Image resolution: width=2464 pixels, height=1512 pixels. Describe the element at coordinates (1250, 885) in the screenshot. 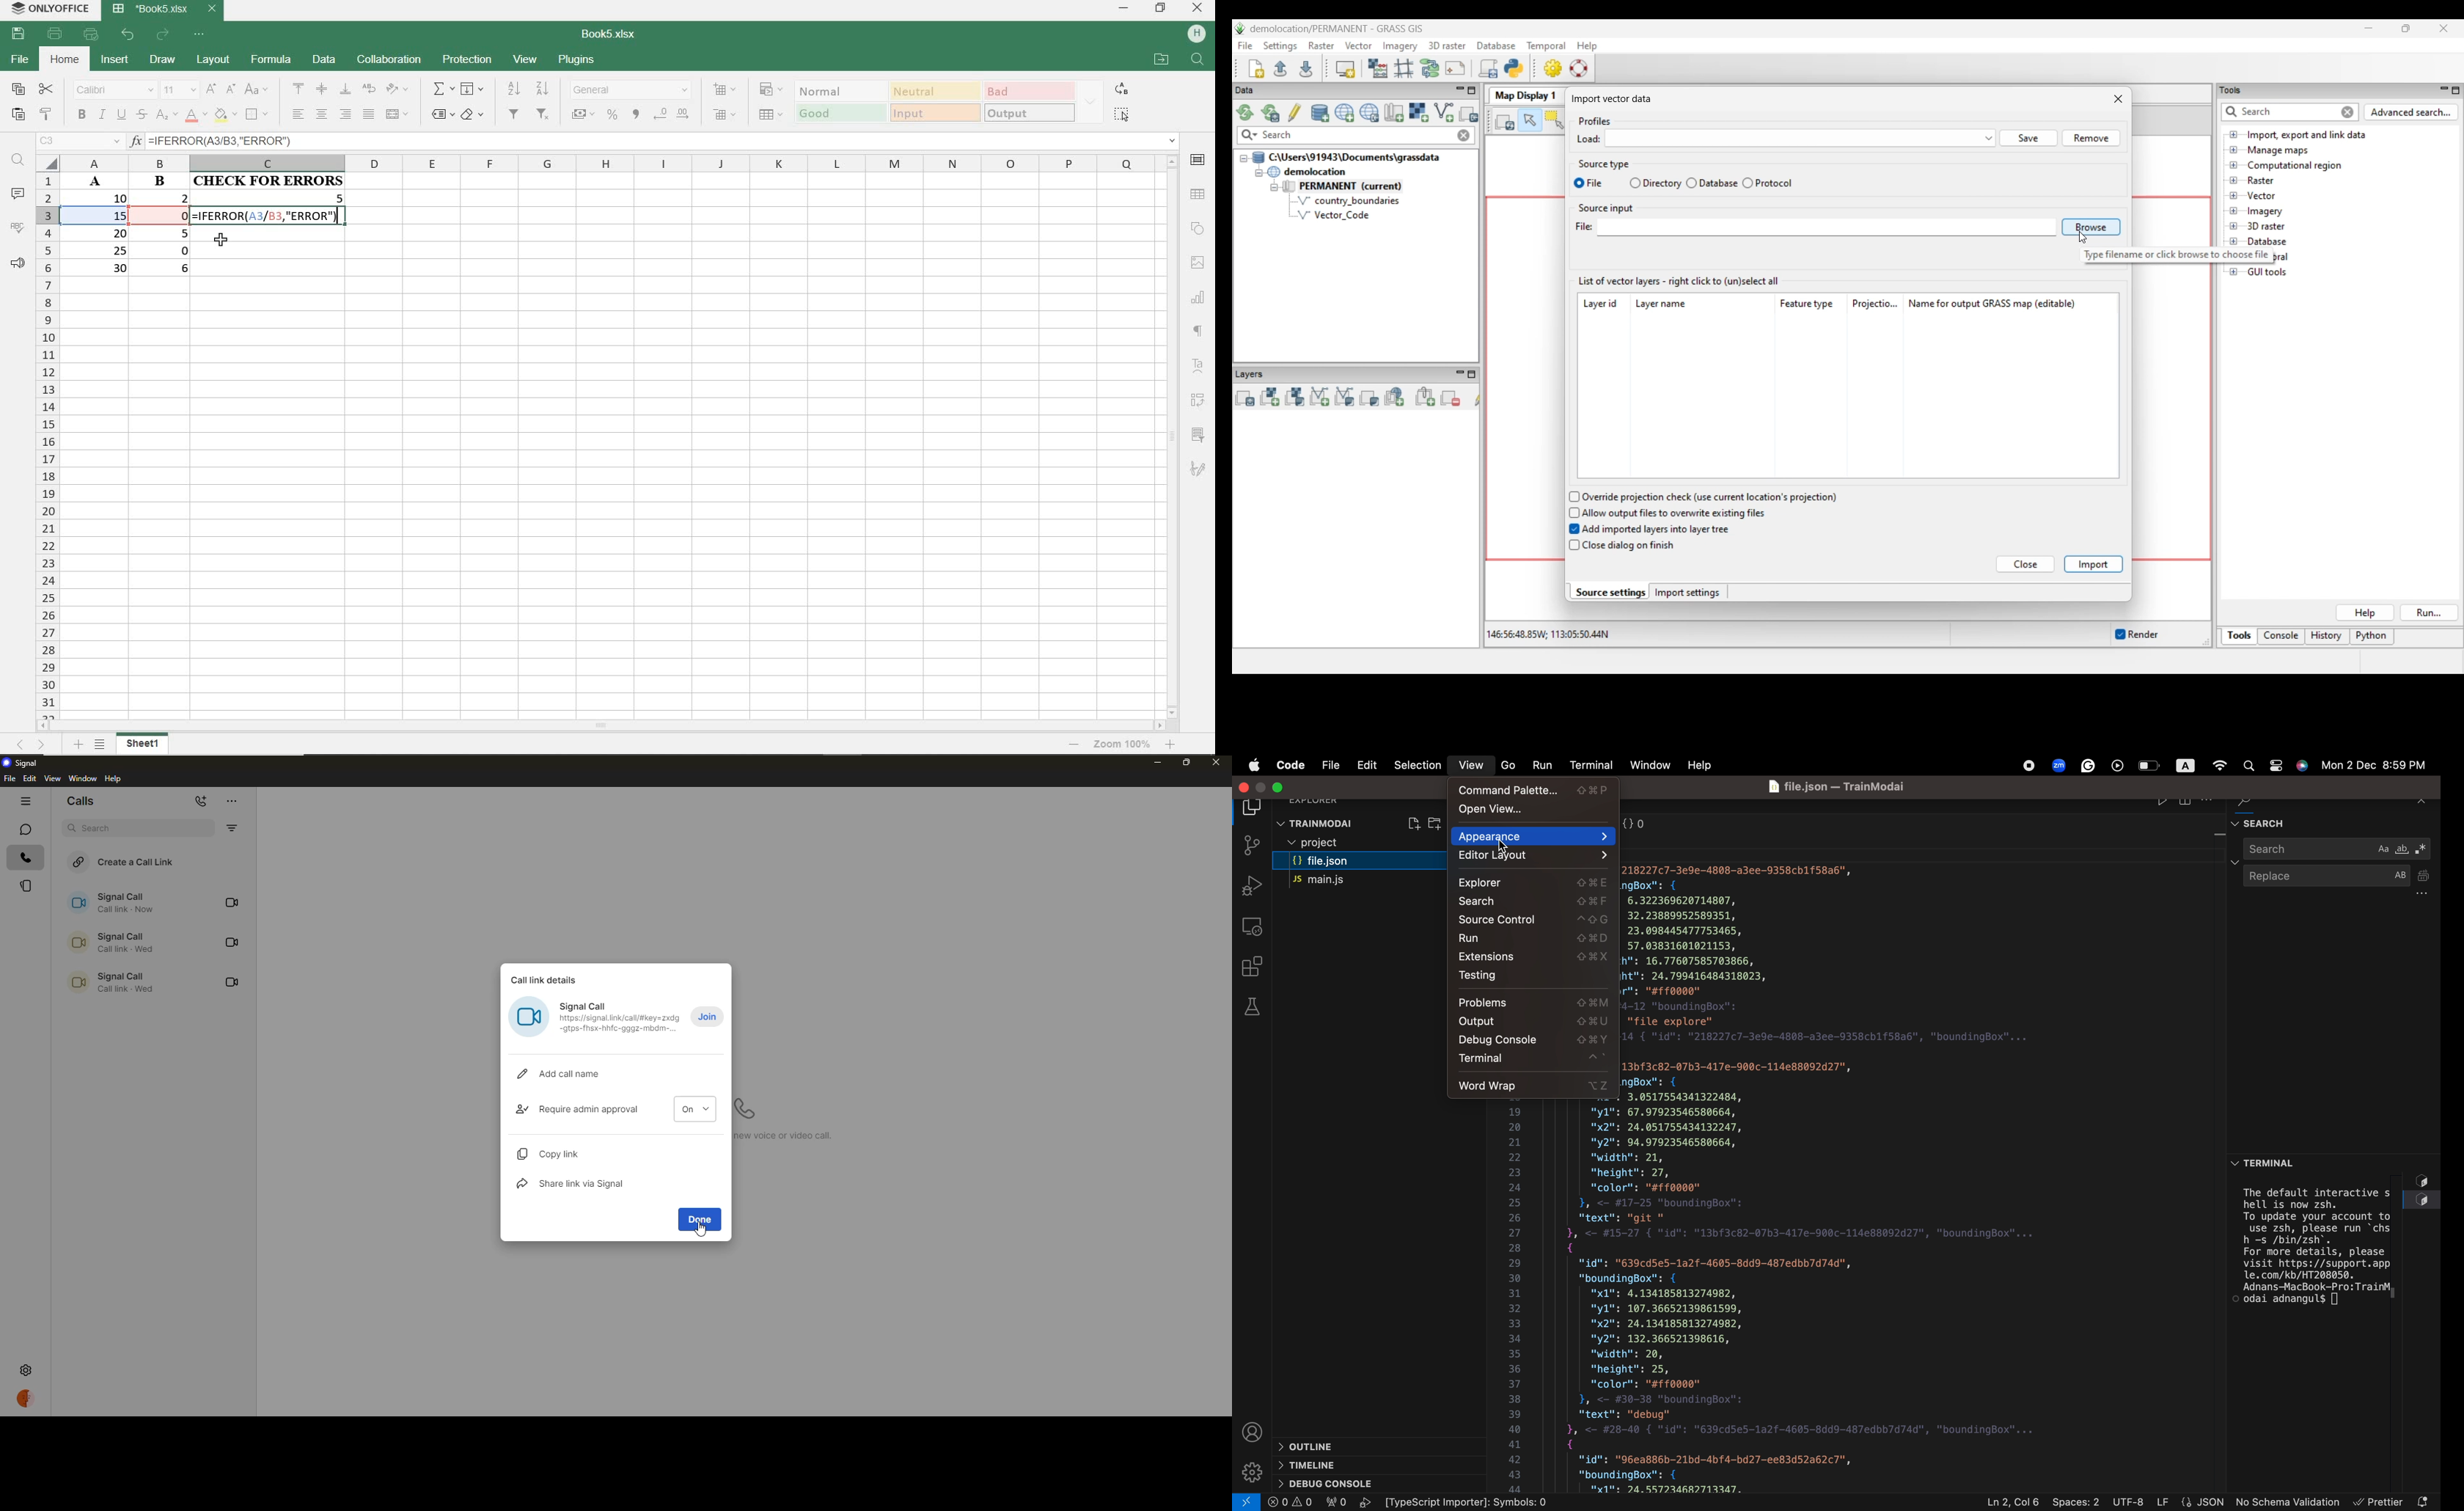

I see `debug tool` at that location.